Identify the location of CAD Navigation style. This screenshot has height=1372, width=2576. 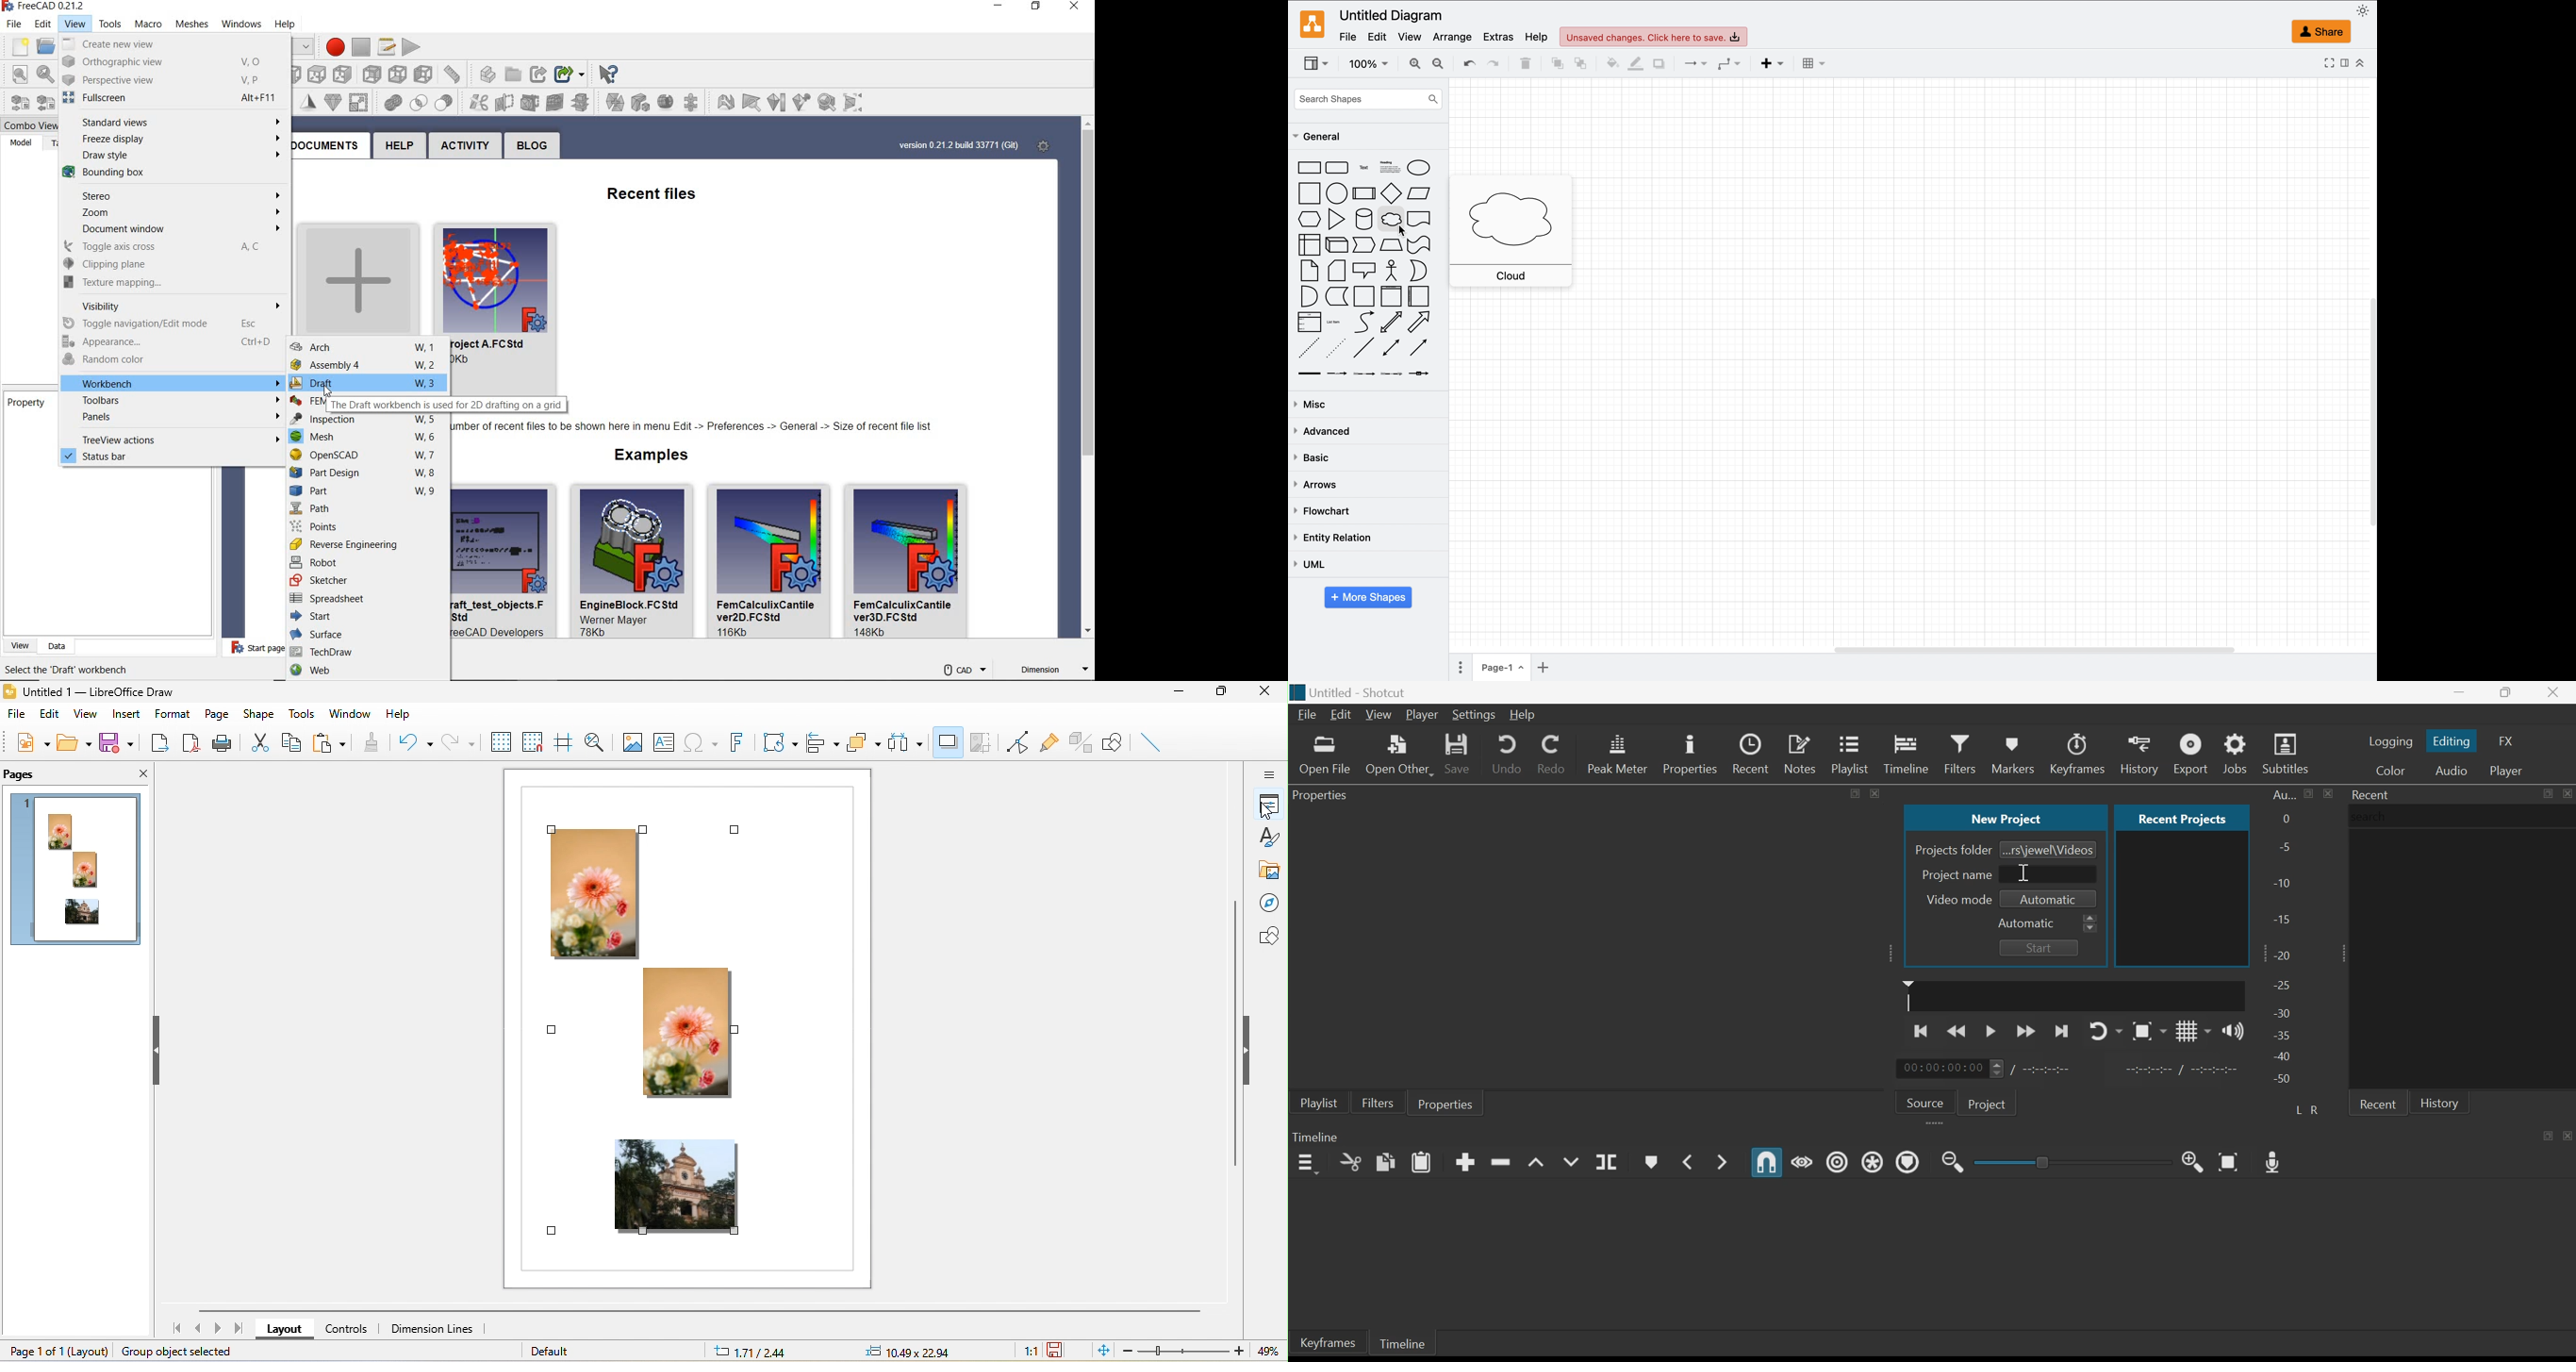
(962, 668).